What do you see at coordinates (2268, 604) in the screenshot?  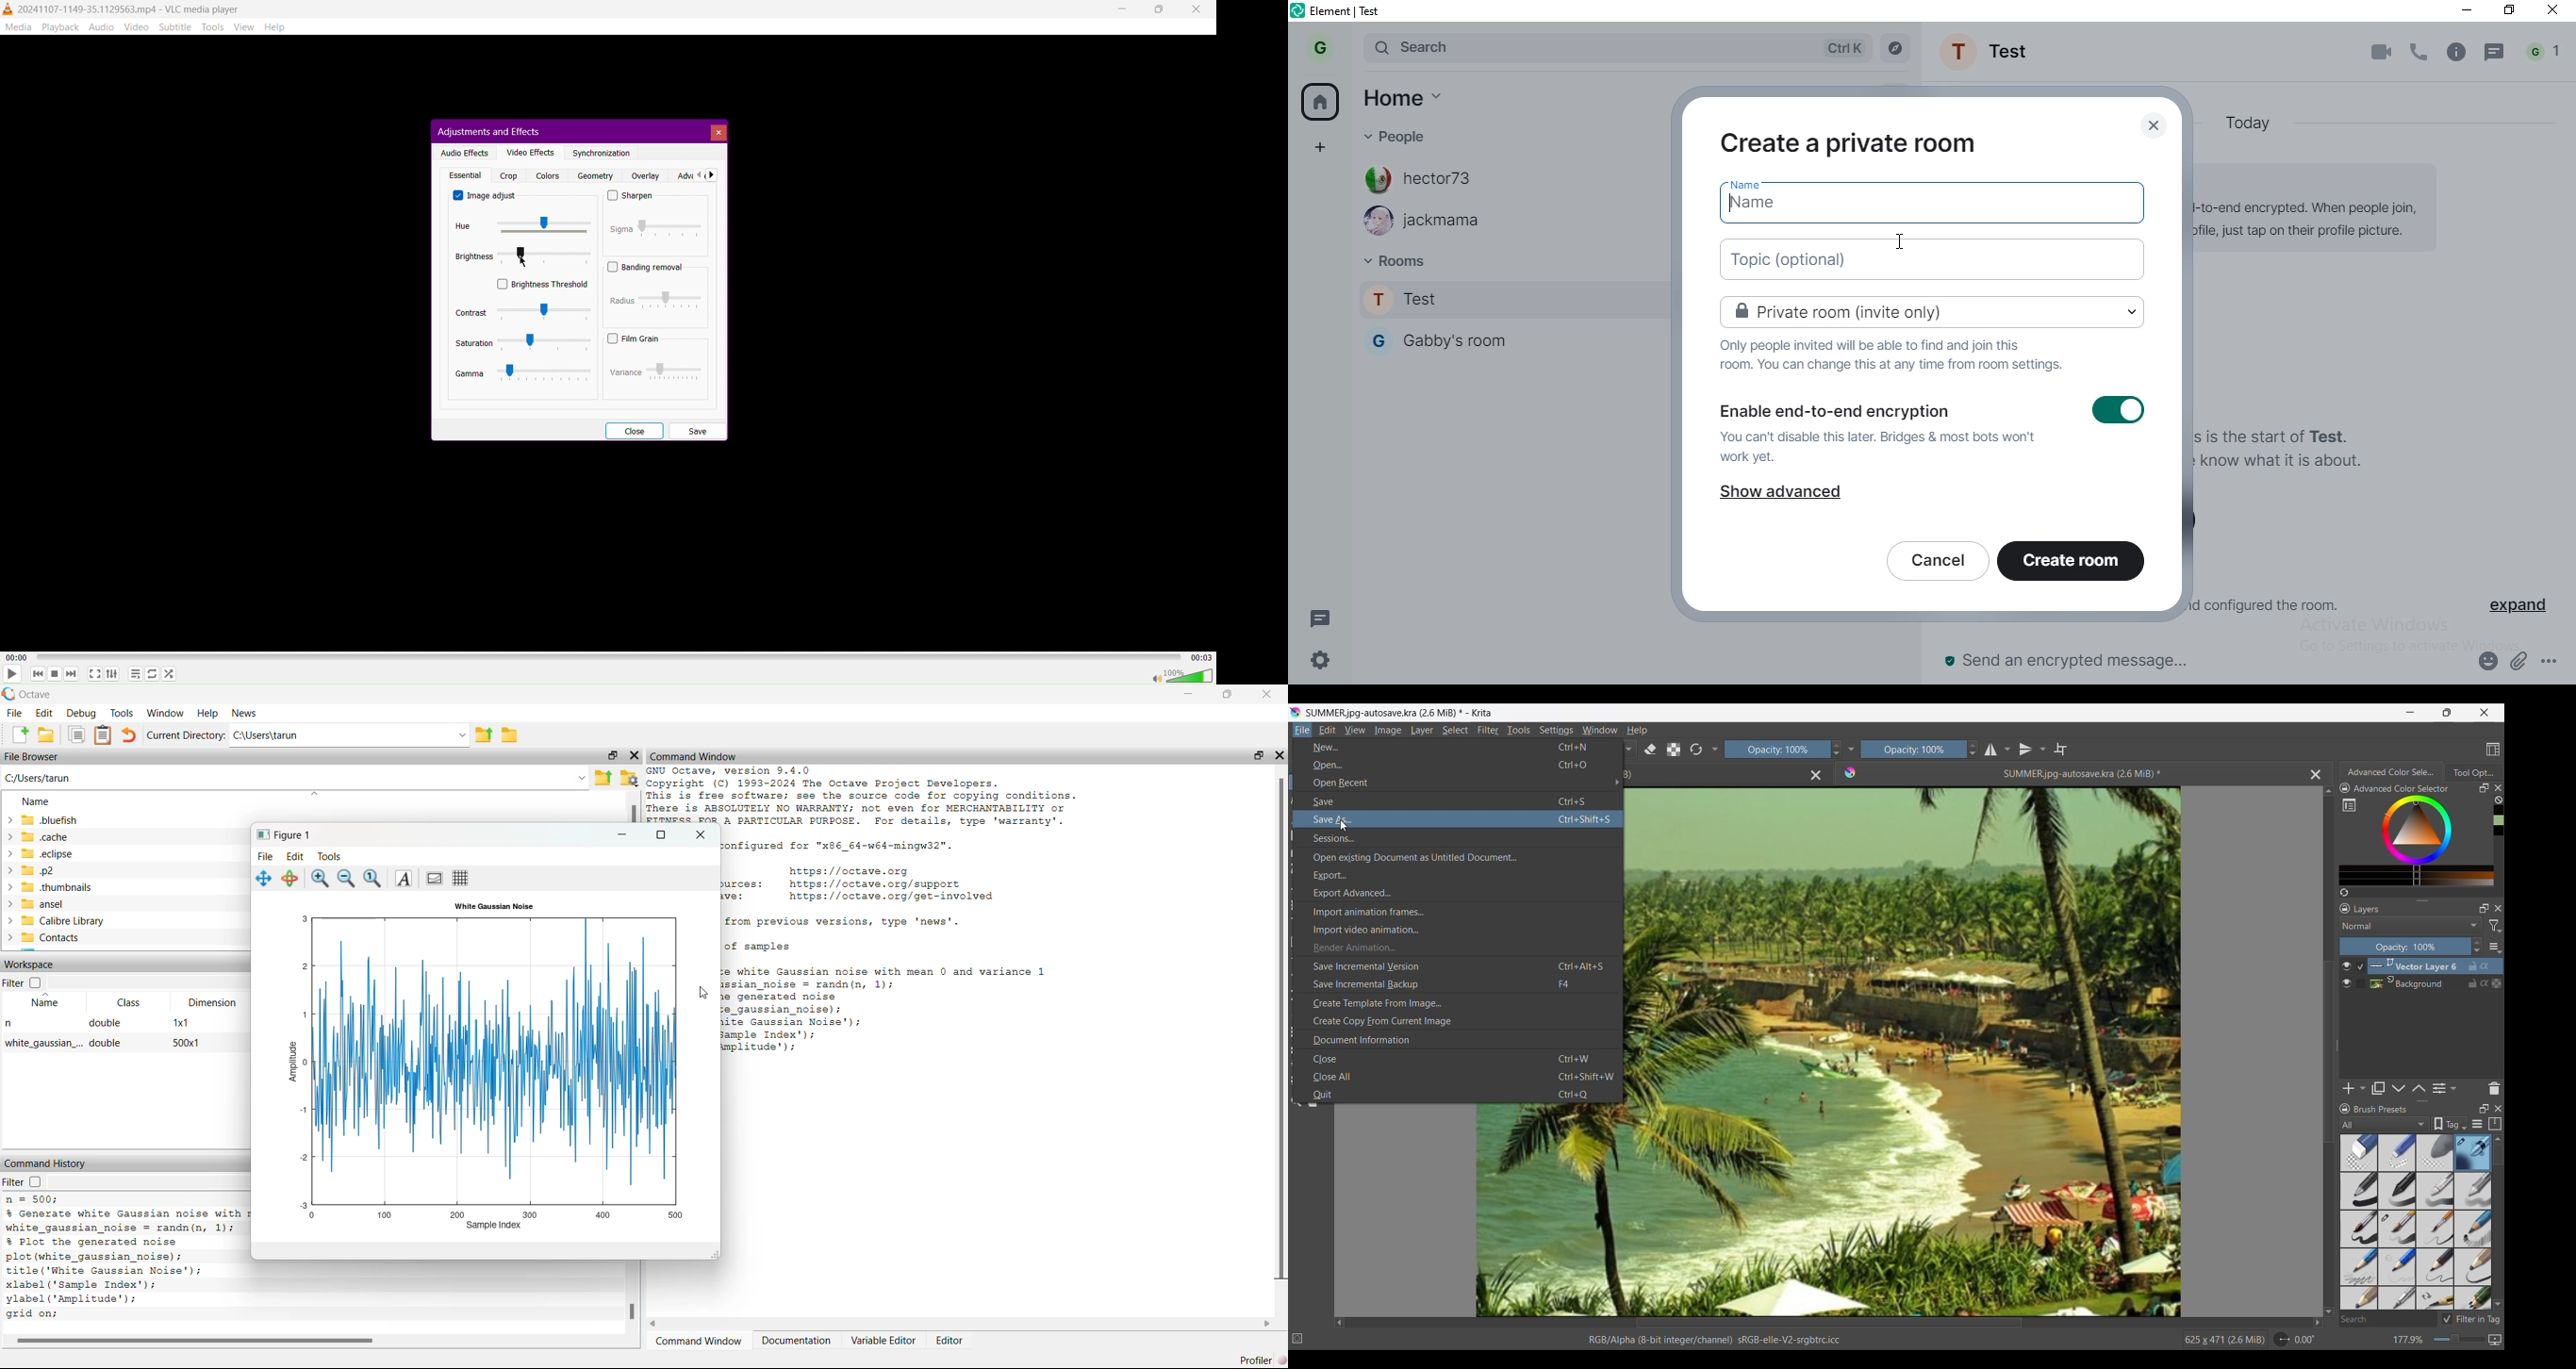 I see `© gabriel.okonobo created and configured the room.` at bounding box center [2268, 604].